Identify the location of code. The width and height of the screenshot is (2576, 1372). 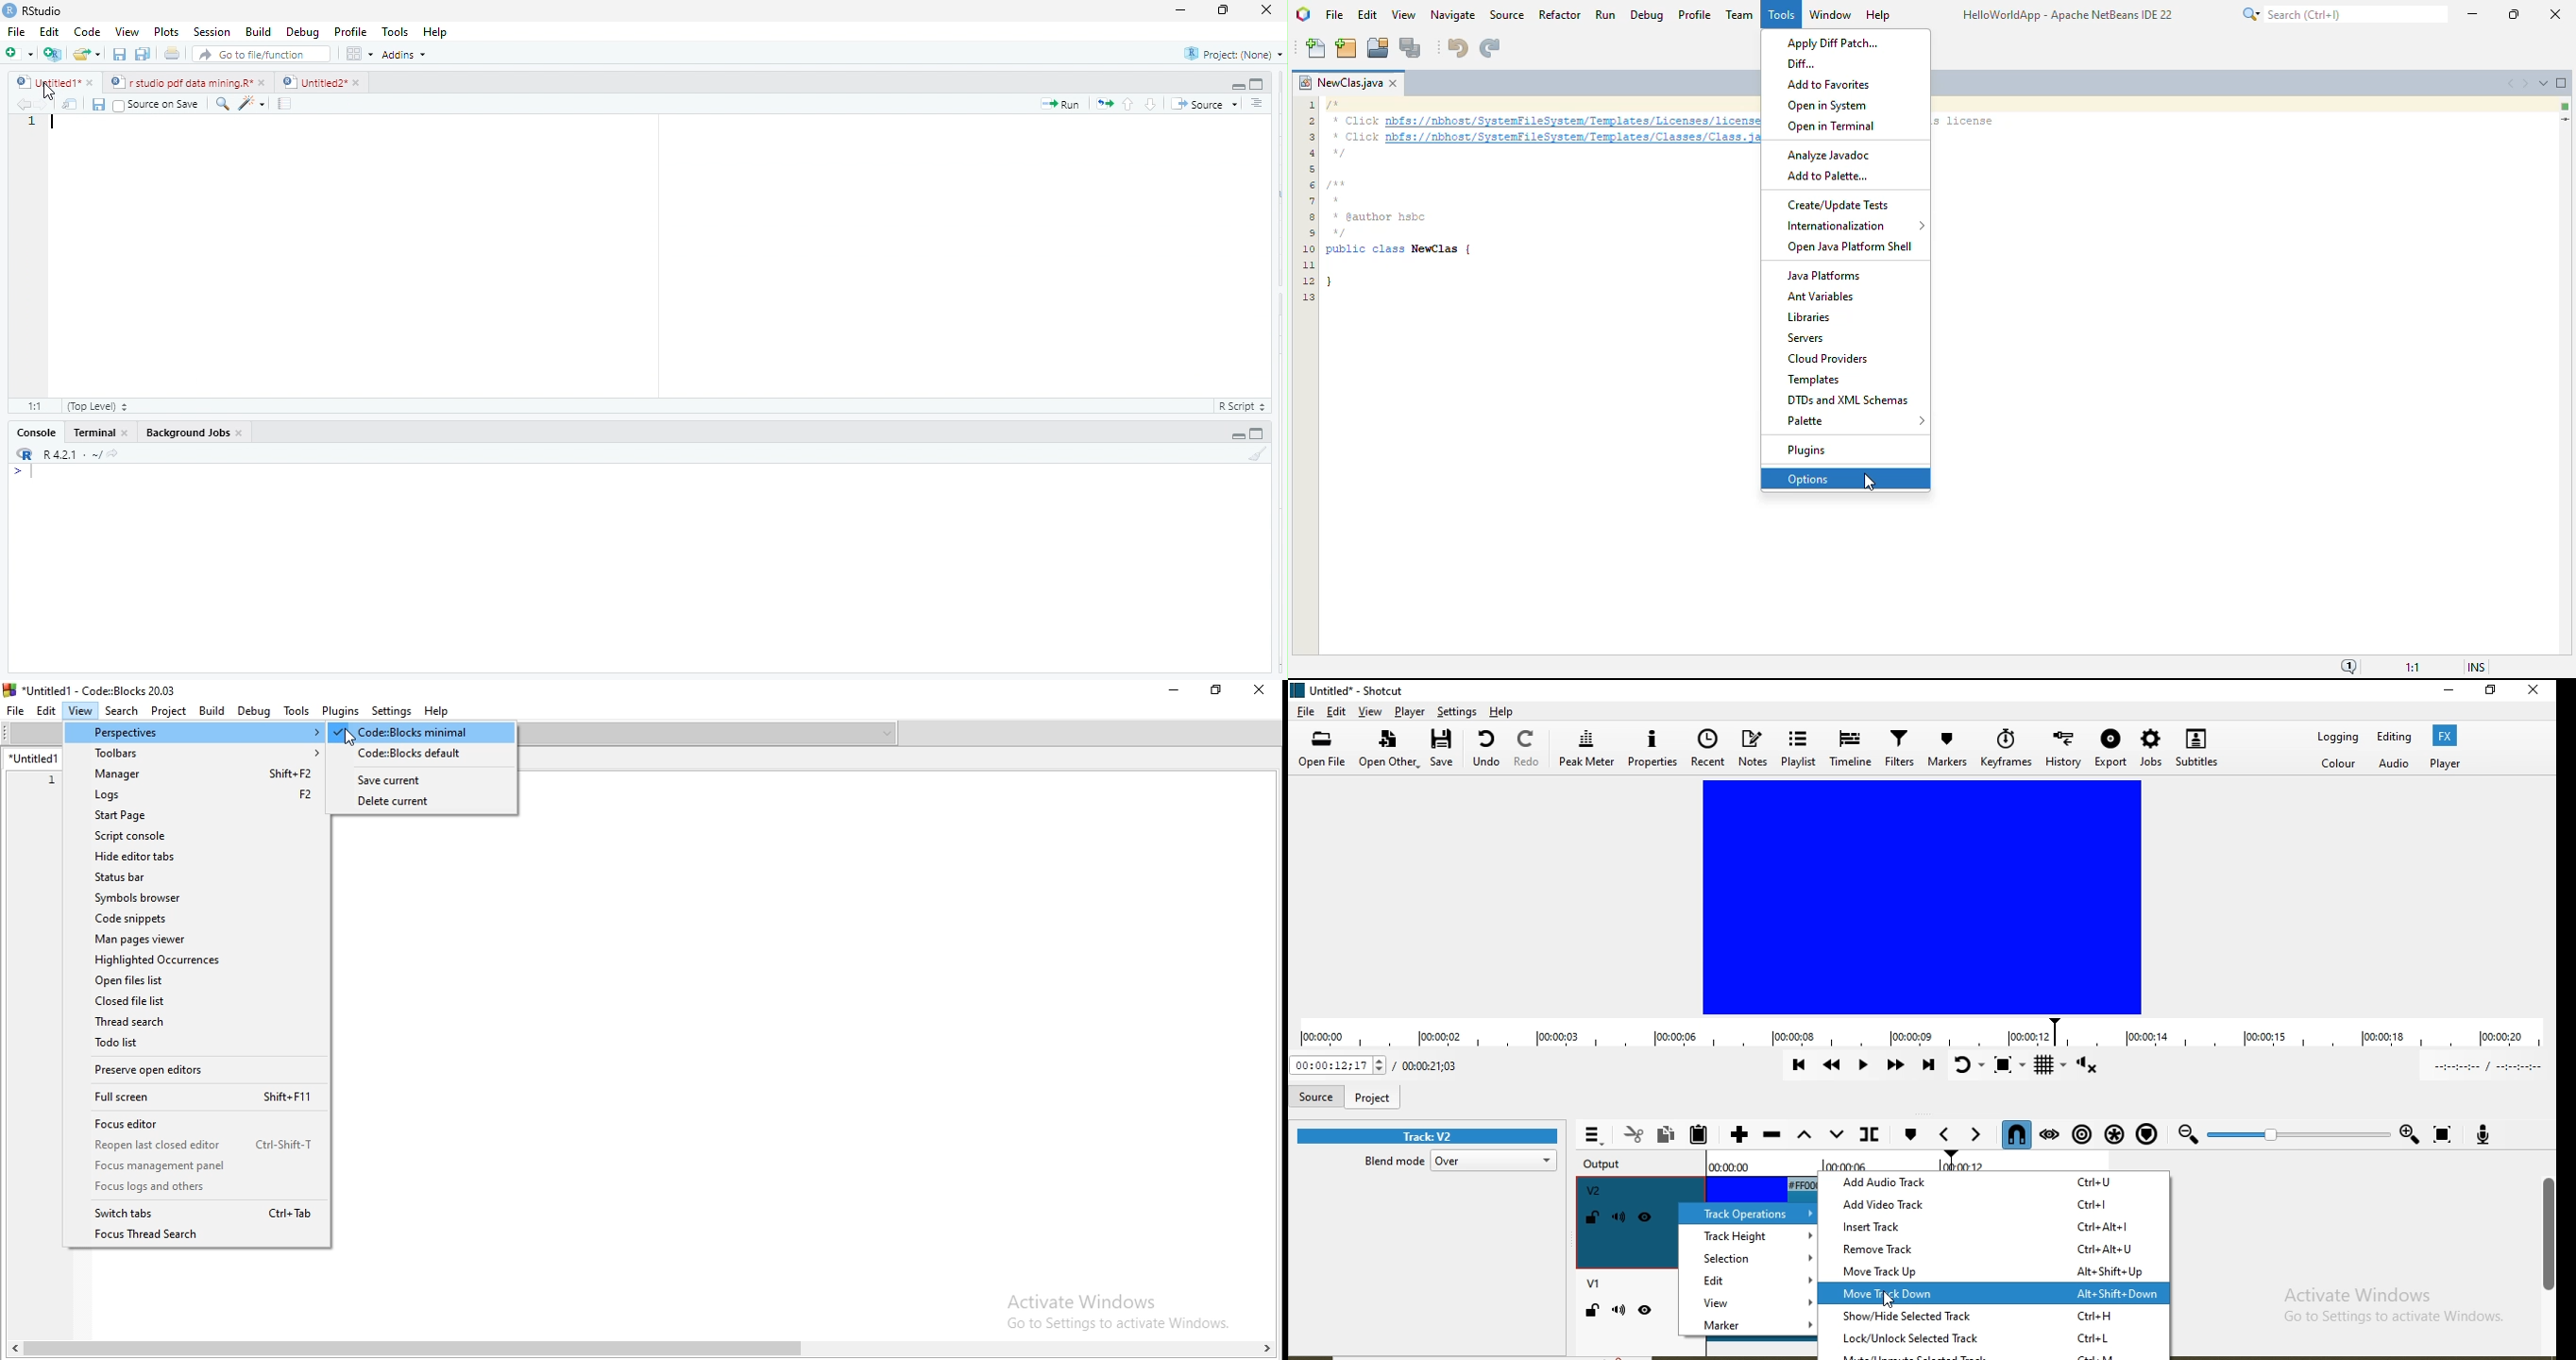
(88, 33).